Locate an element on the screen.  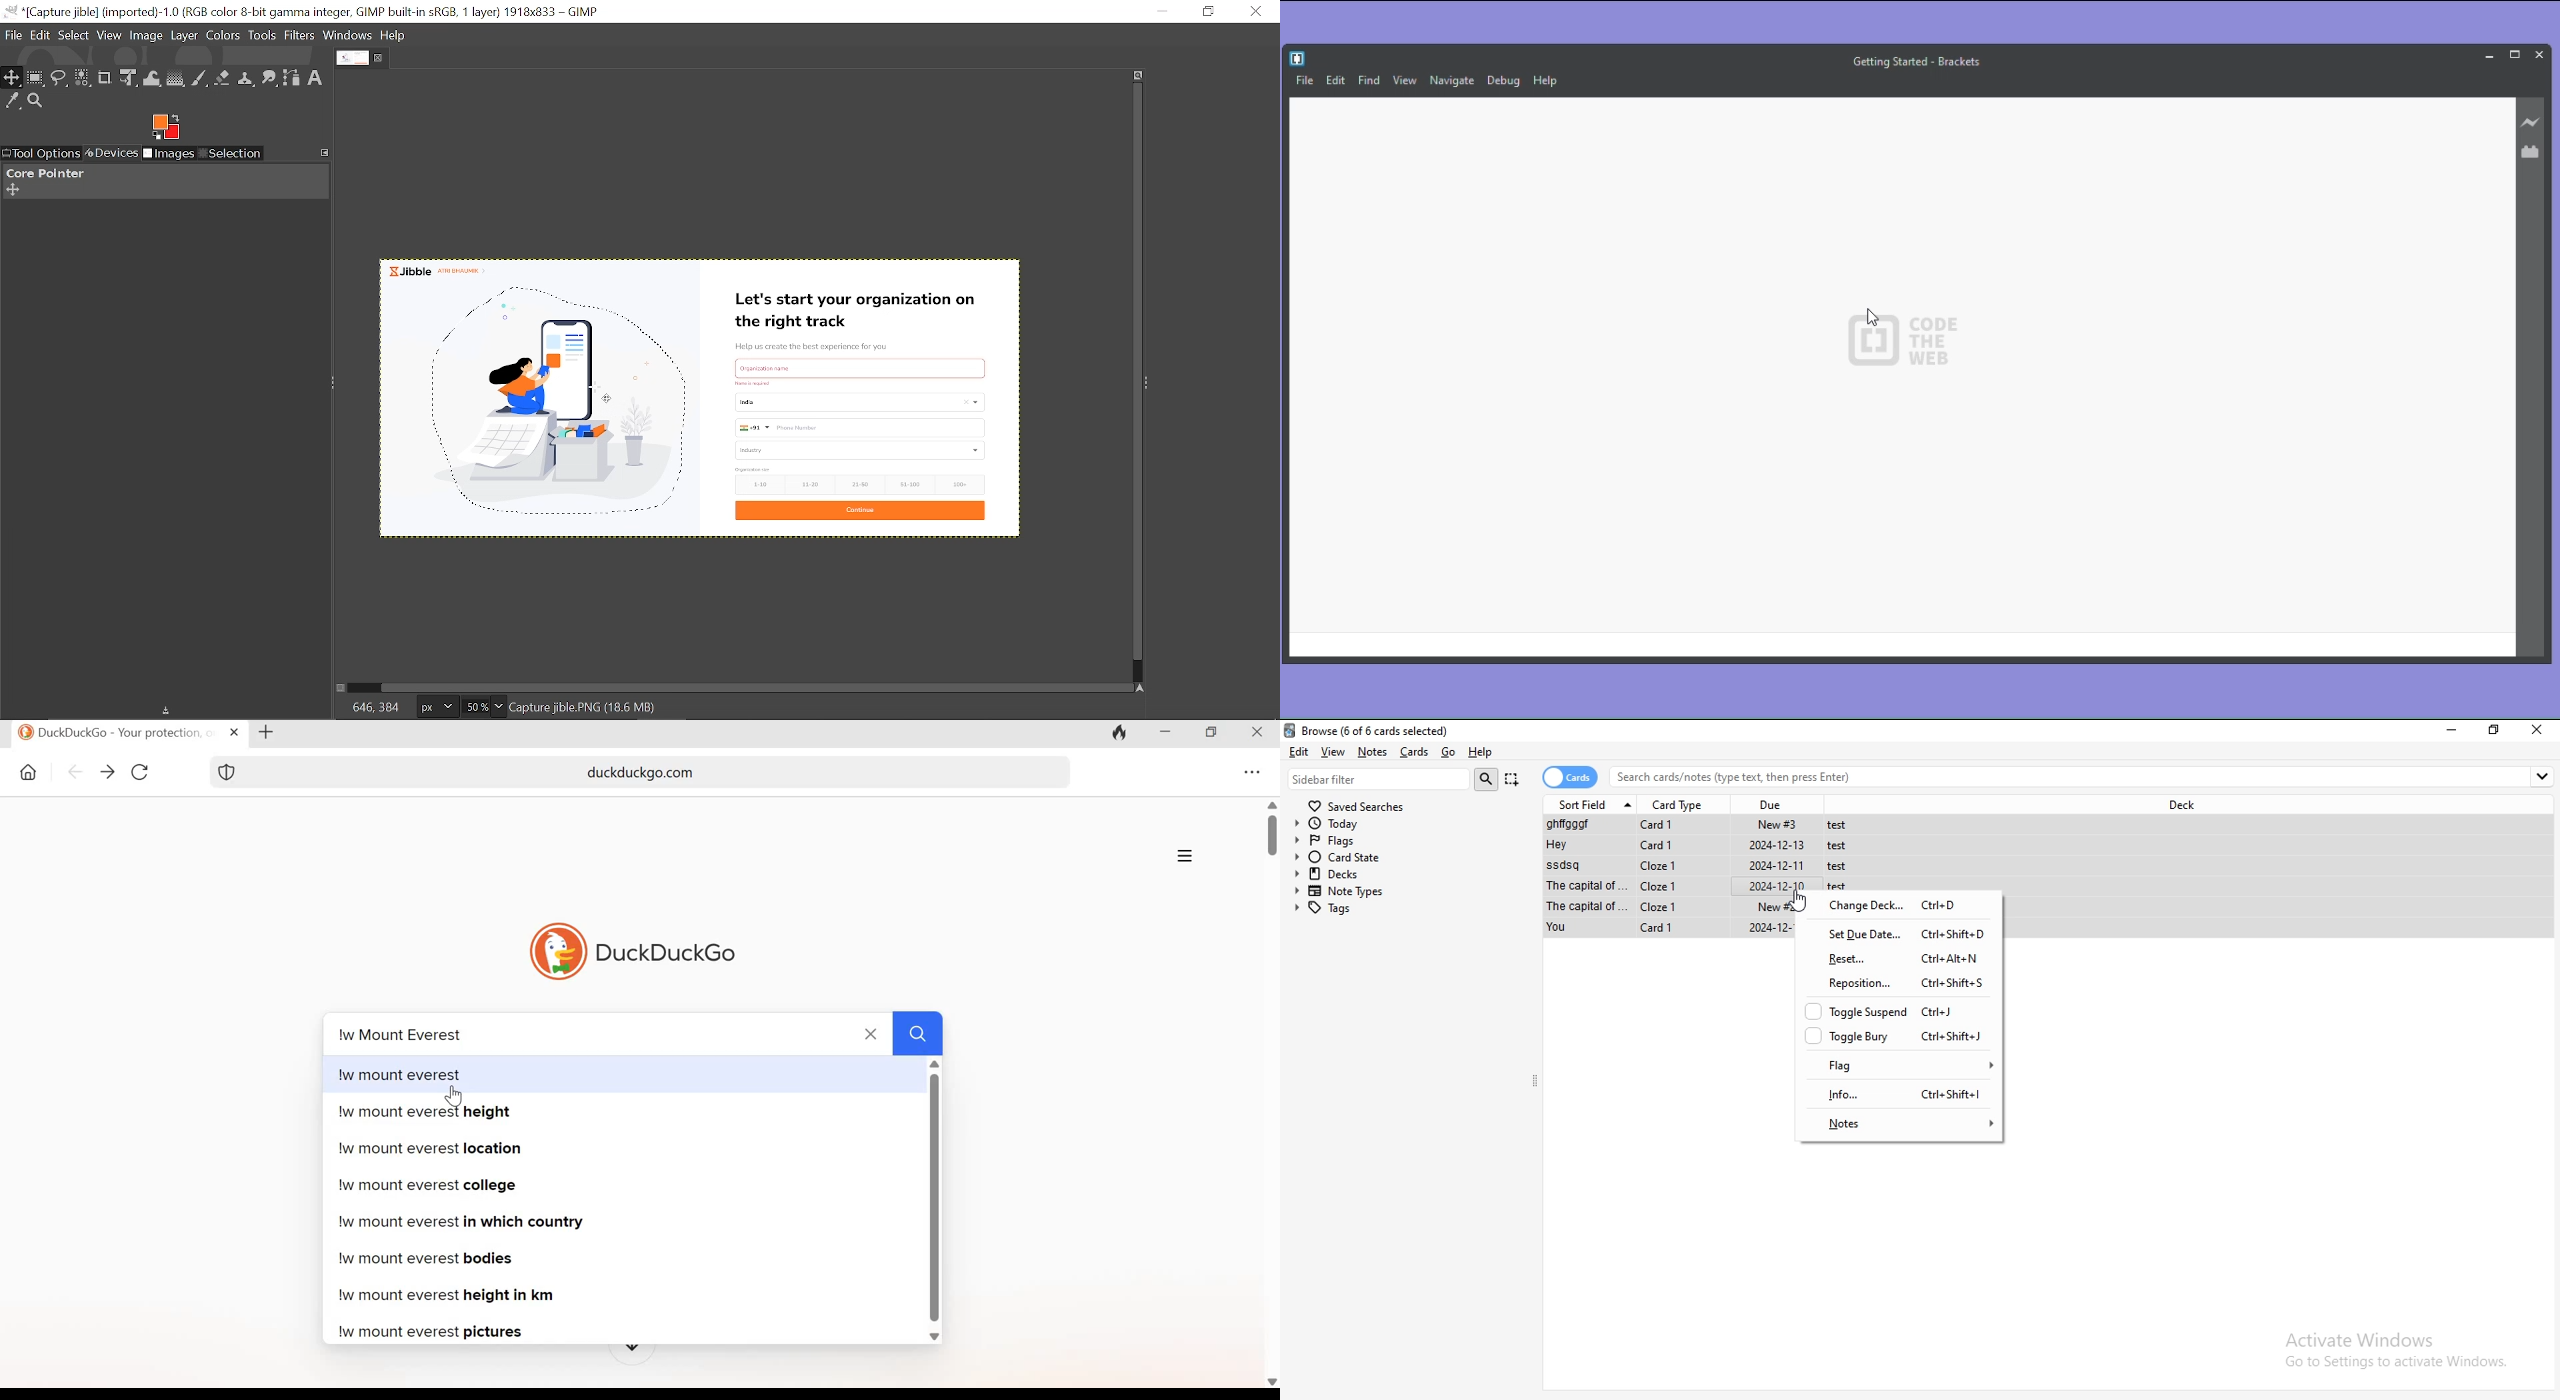
Edit is located at coordinates (1335, 81).